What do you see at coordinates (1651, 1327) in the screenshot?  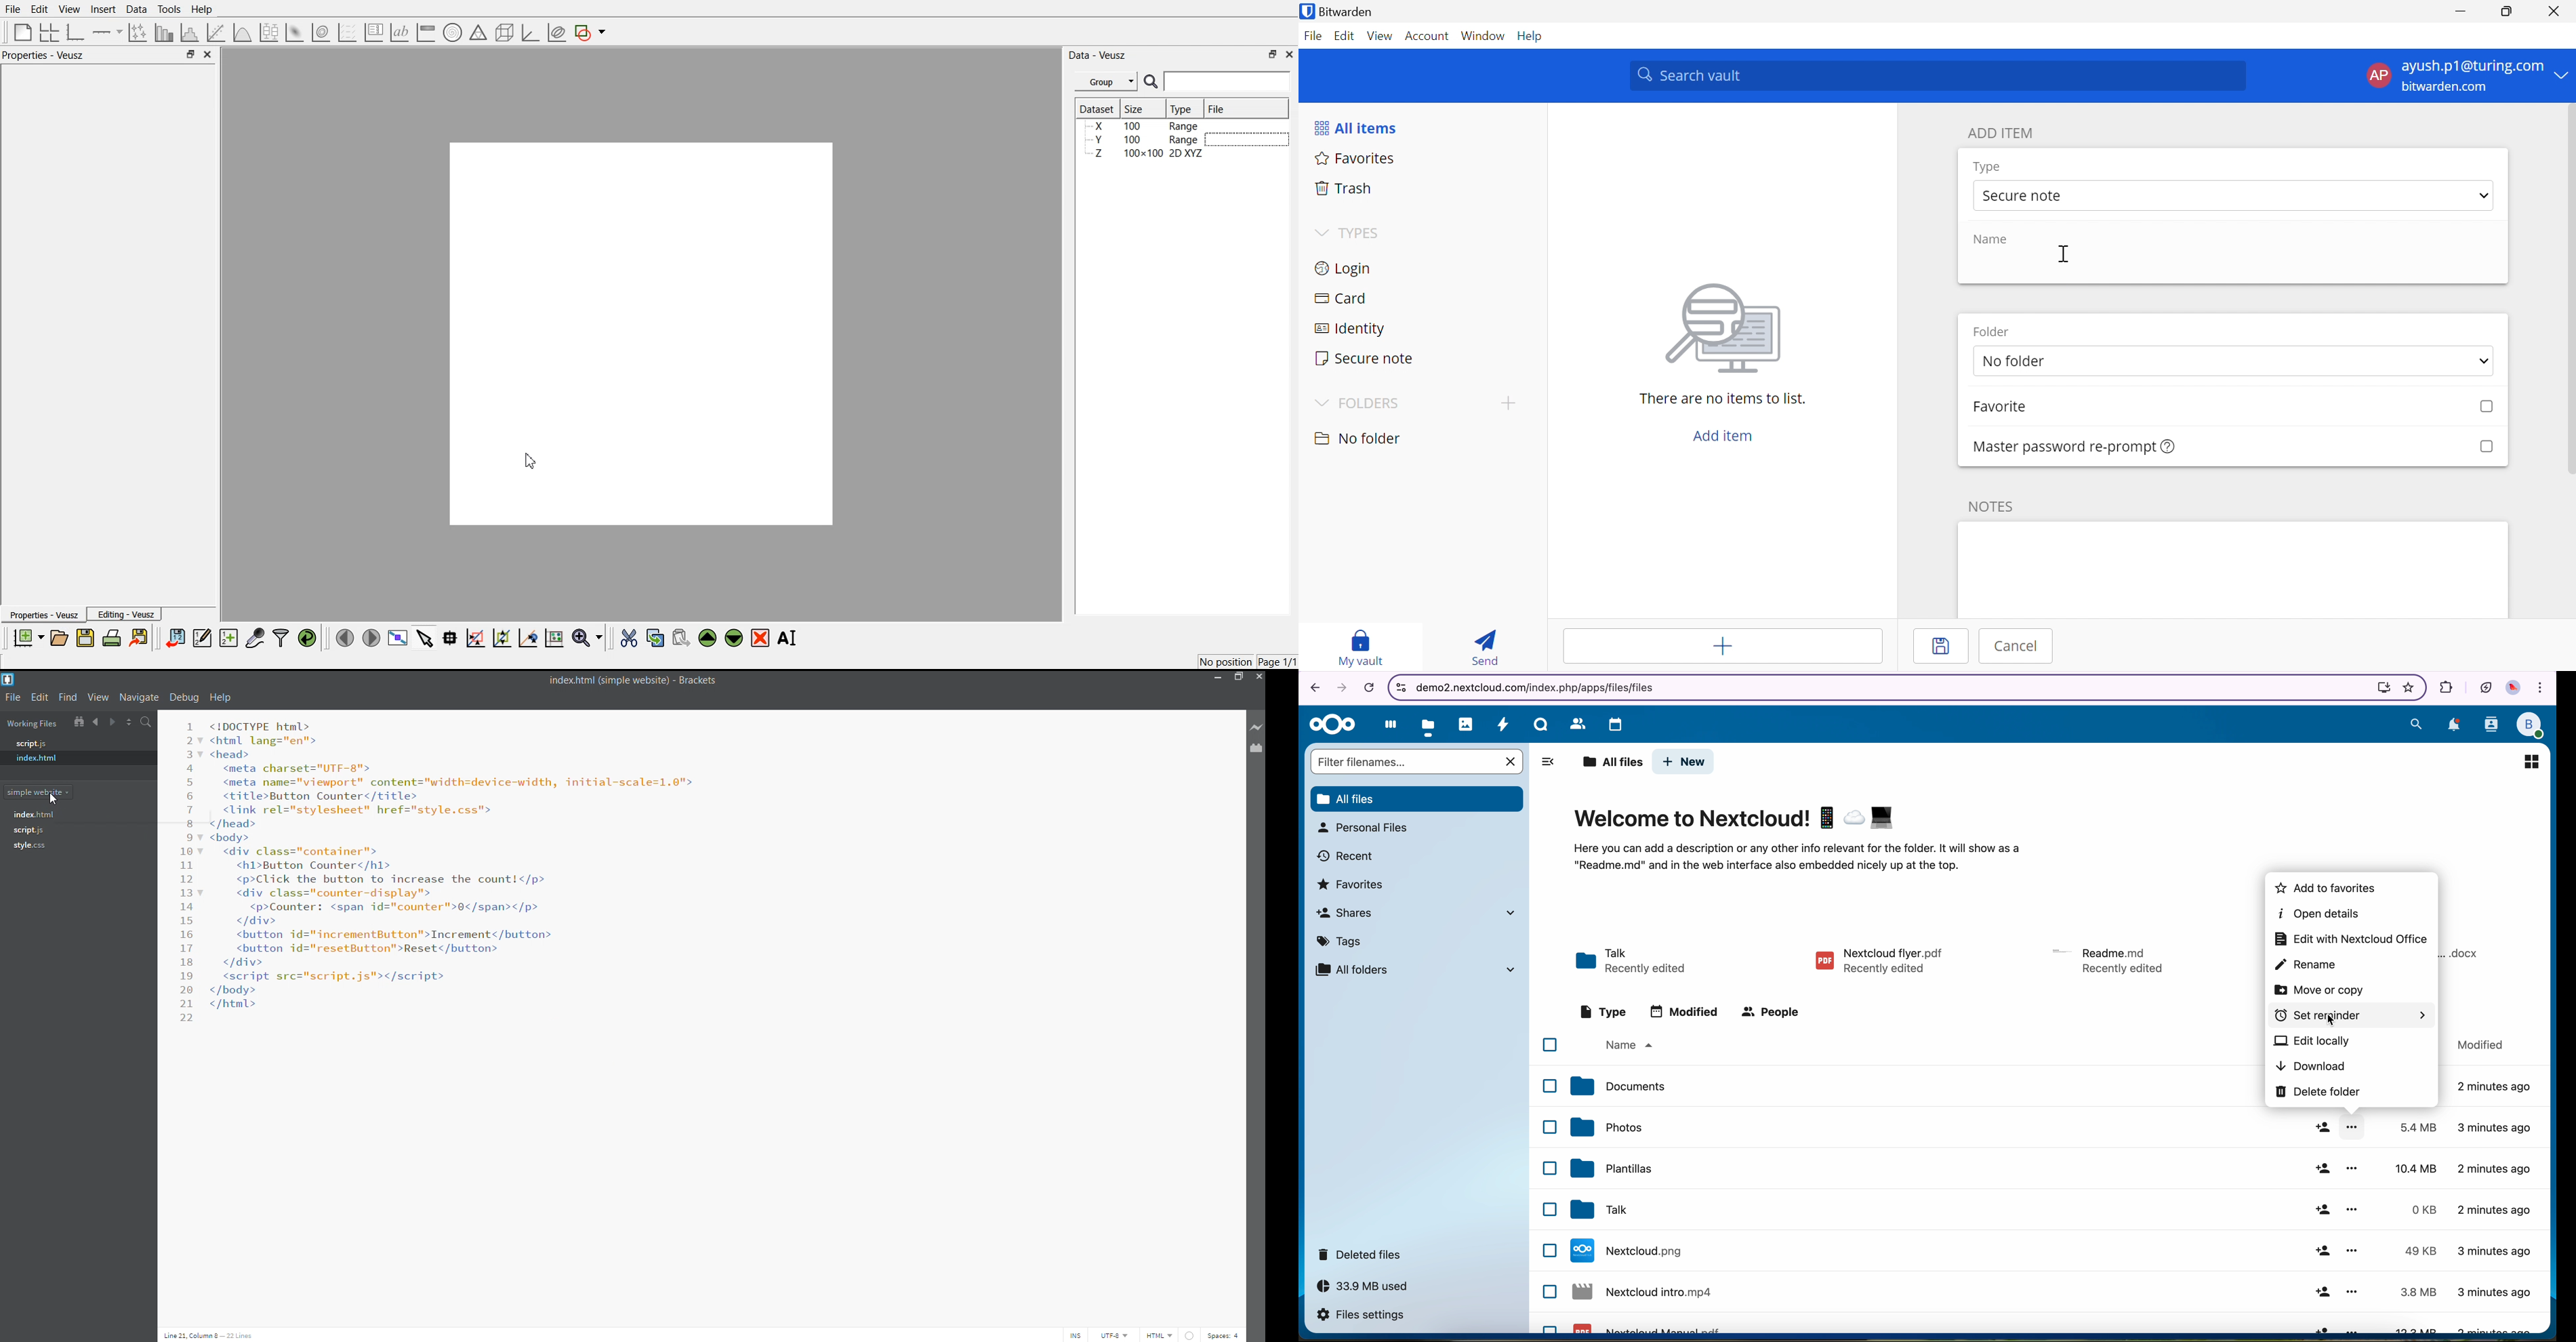 I see `Nextcloud pdf` at bounding box center [1651, 1327].